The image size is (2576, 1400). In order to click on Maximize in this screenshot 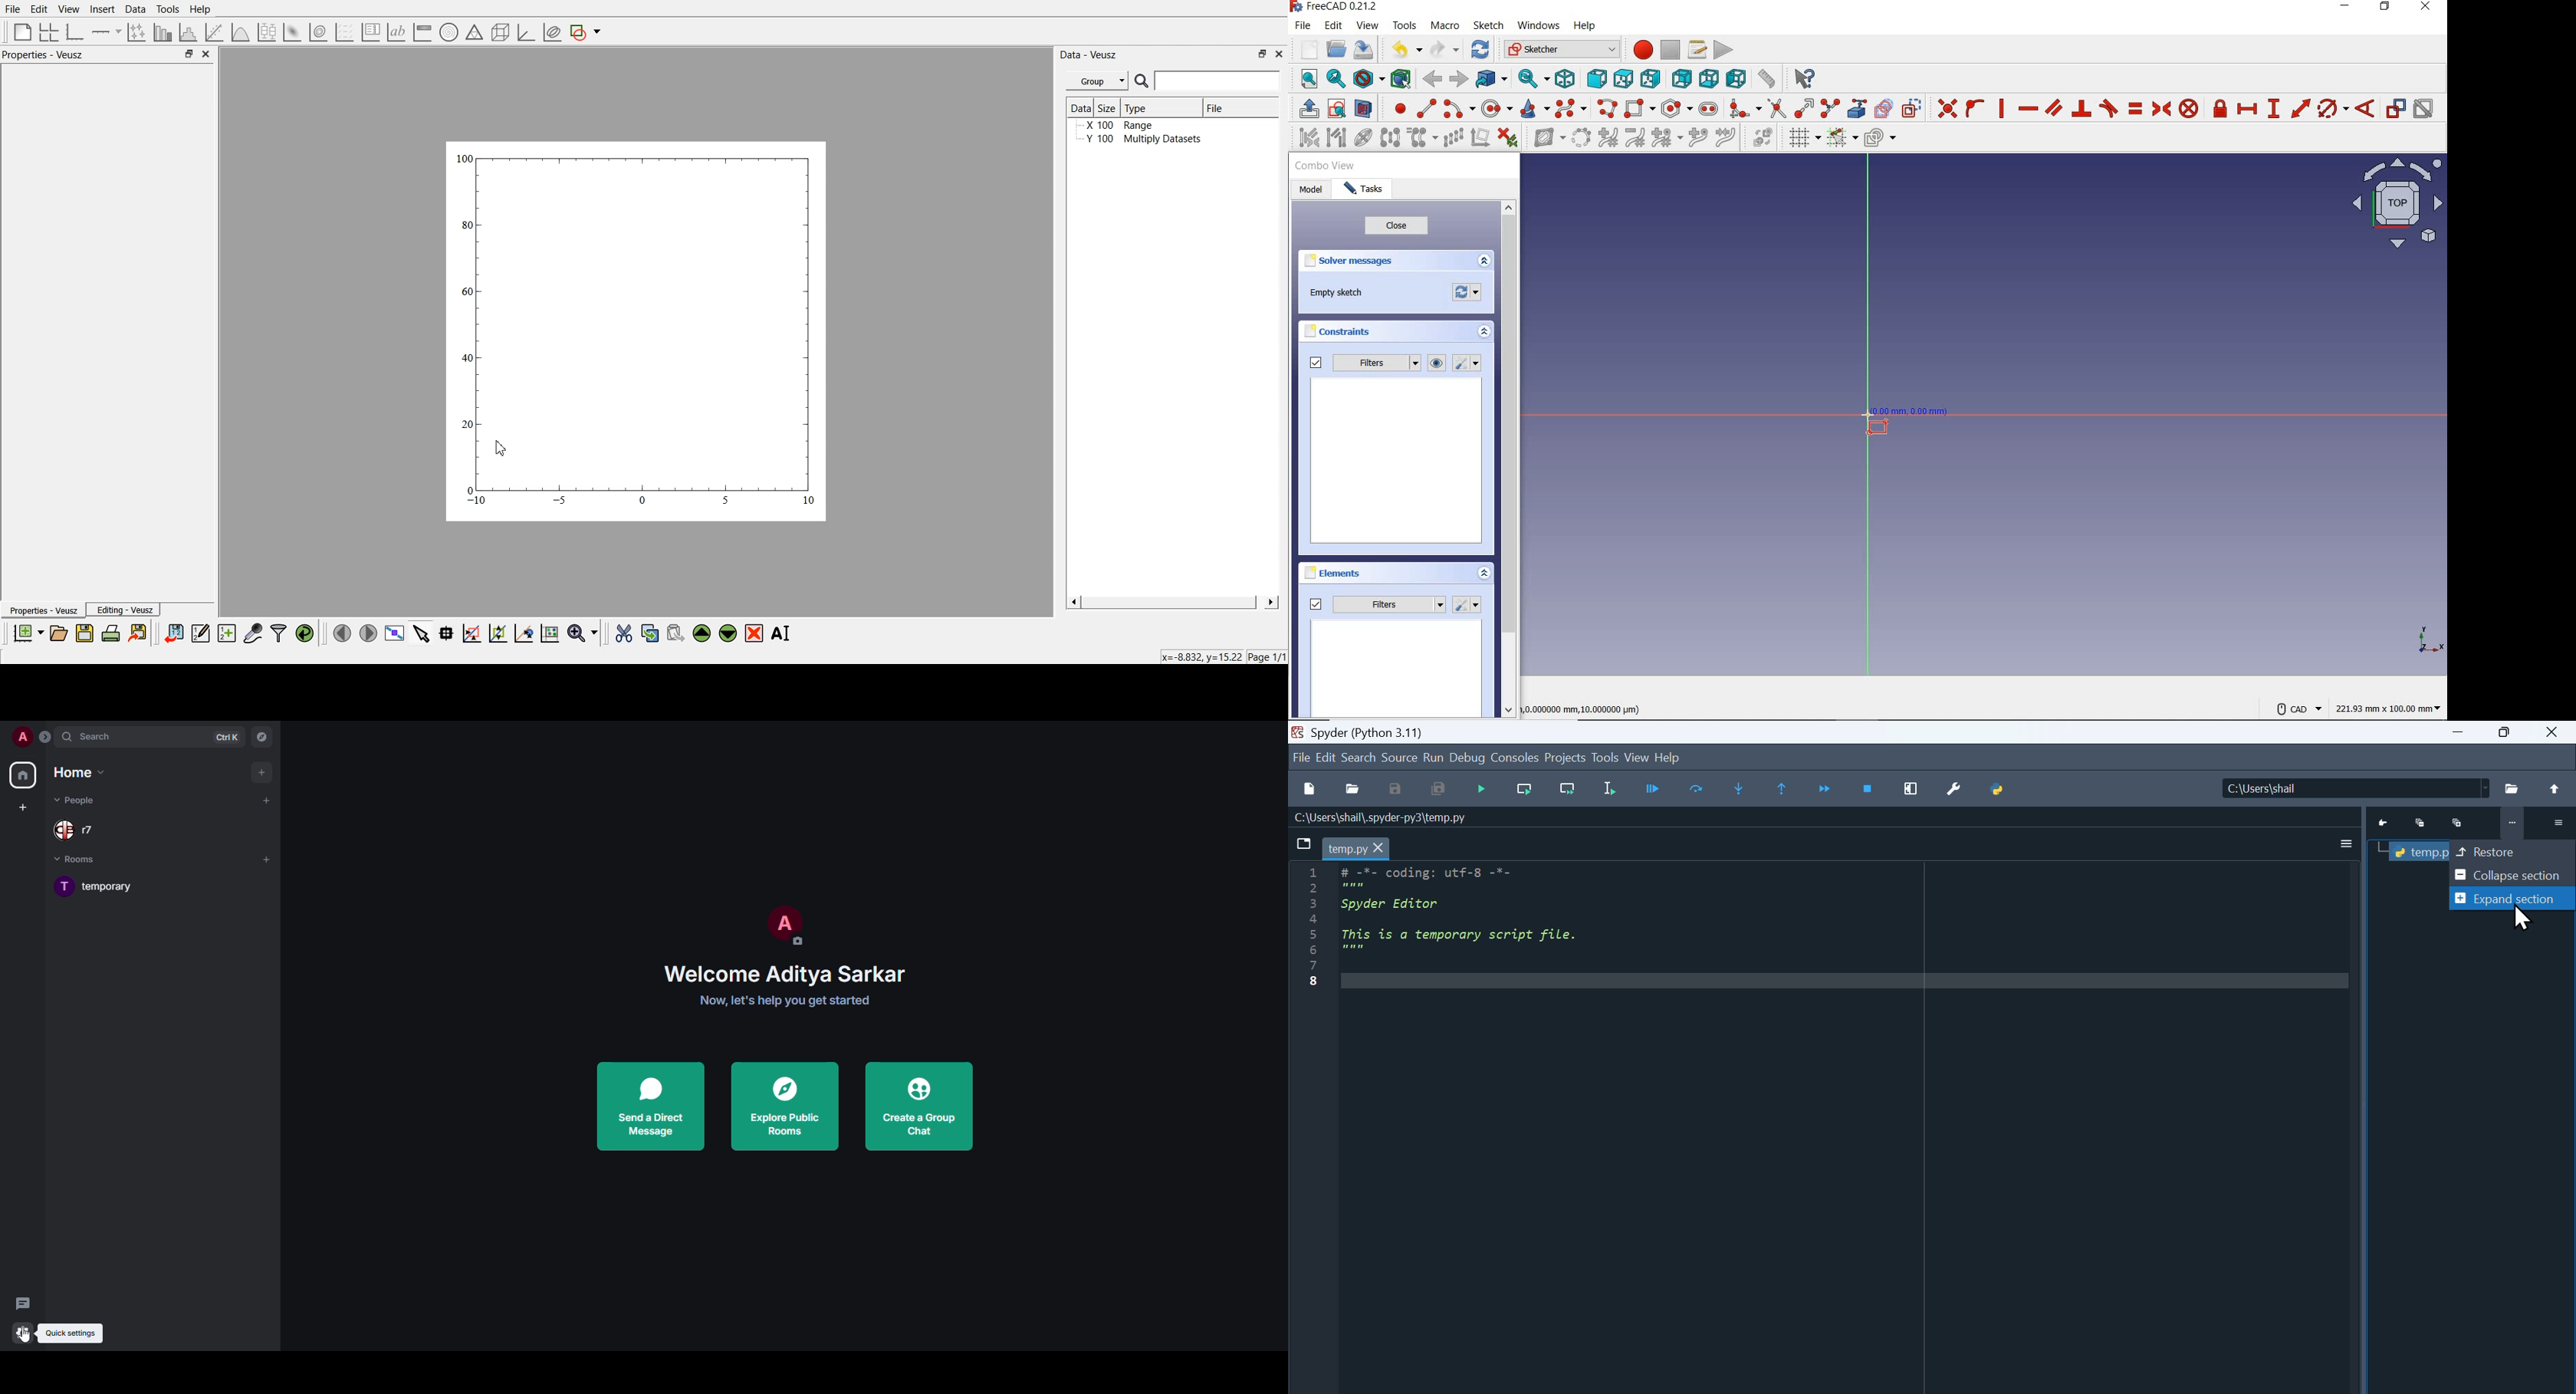, I will do `click(2506, 732)`.